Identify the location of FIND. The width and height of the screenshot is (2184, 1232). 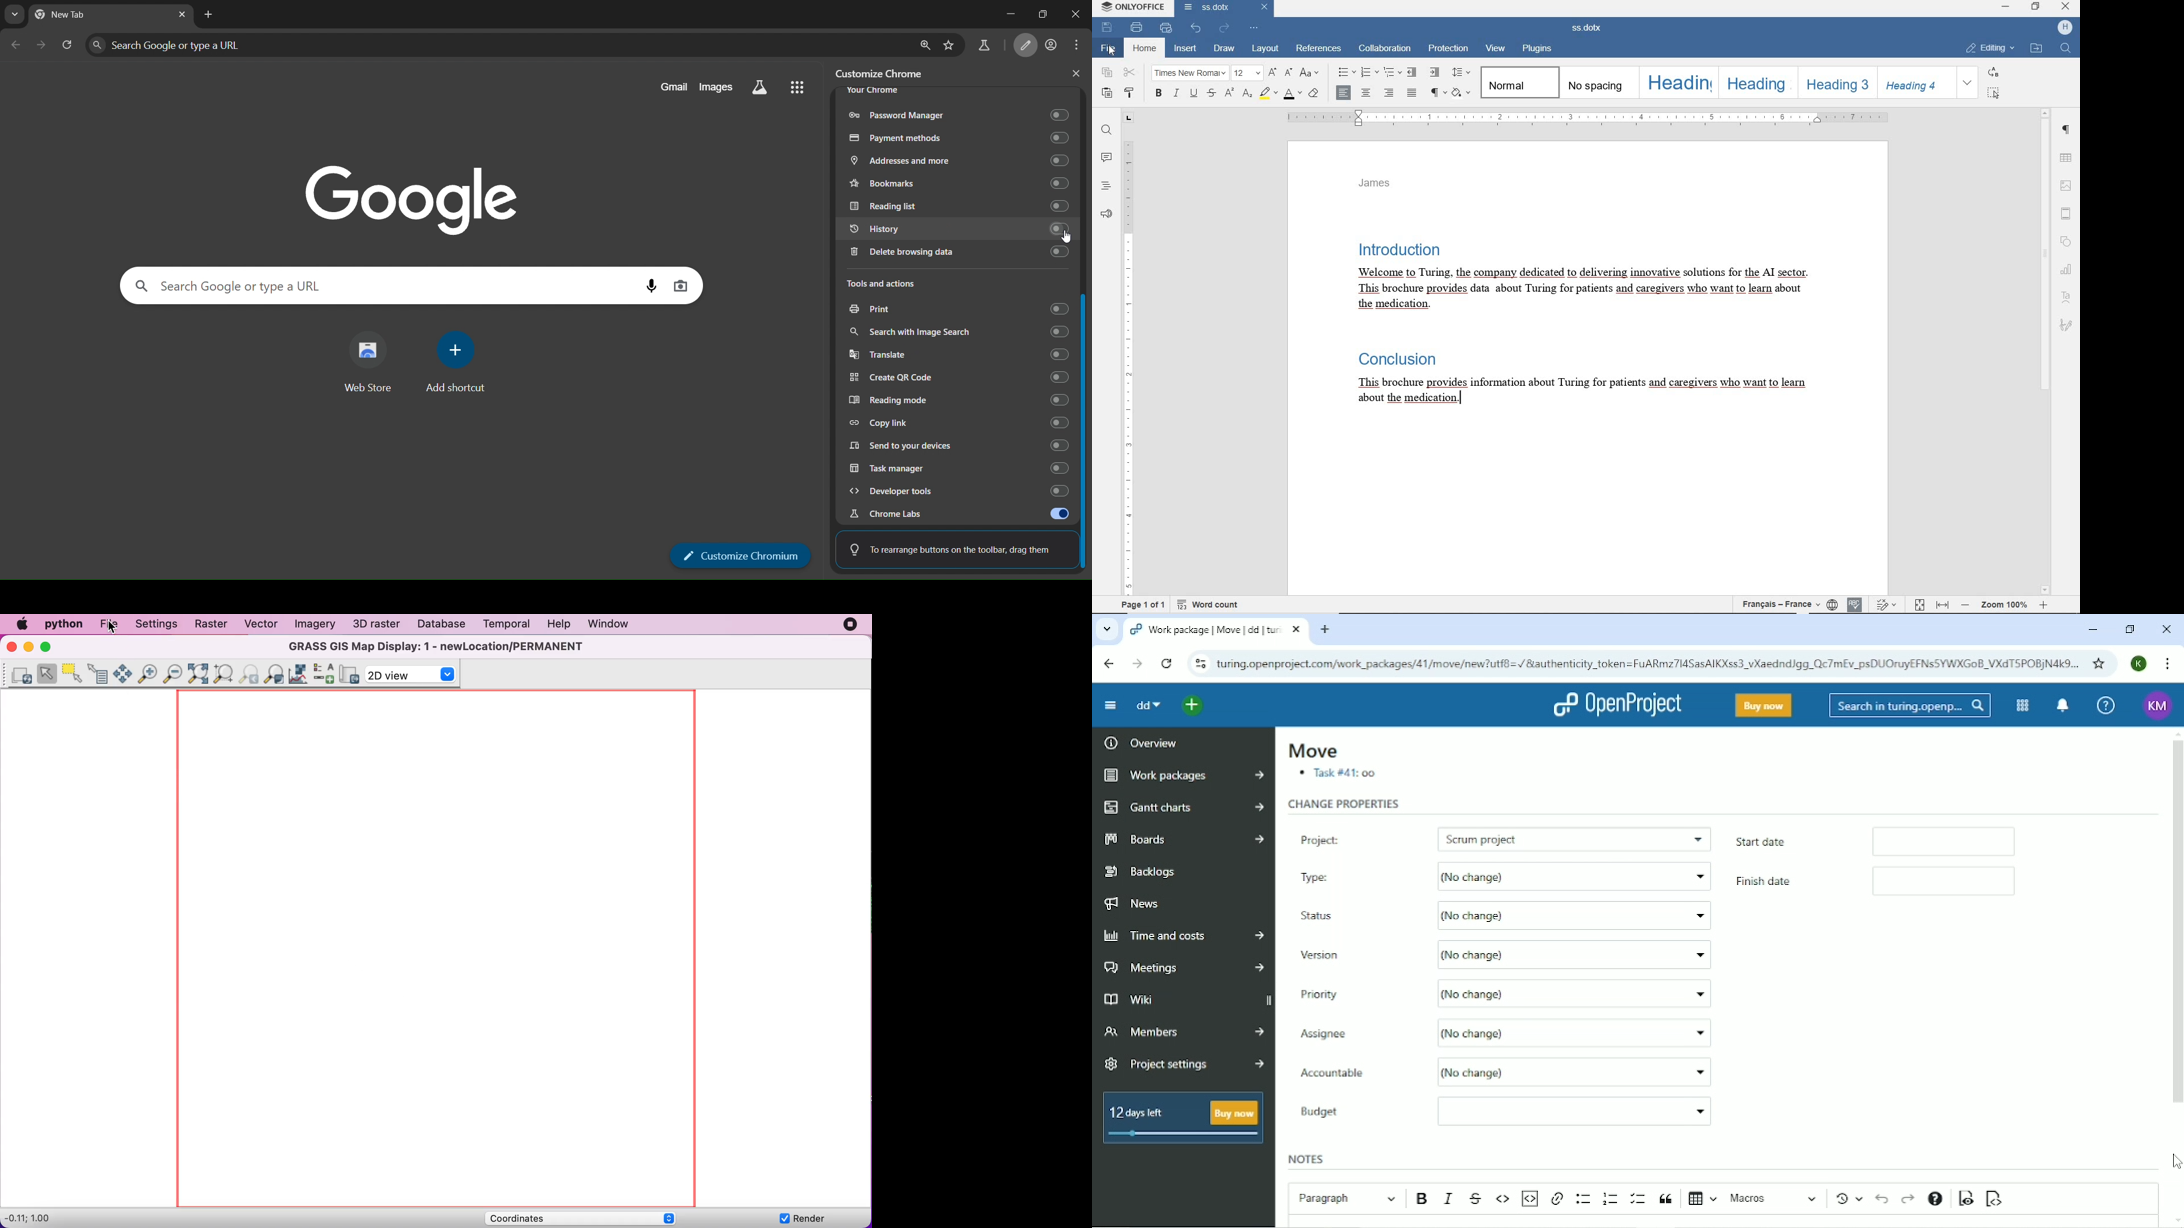
(2065, 49).